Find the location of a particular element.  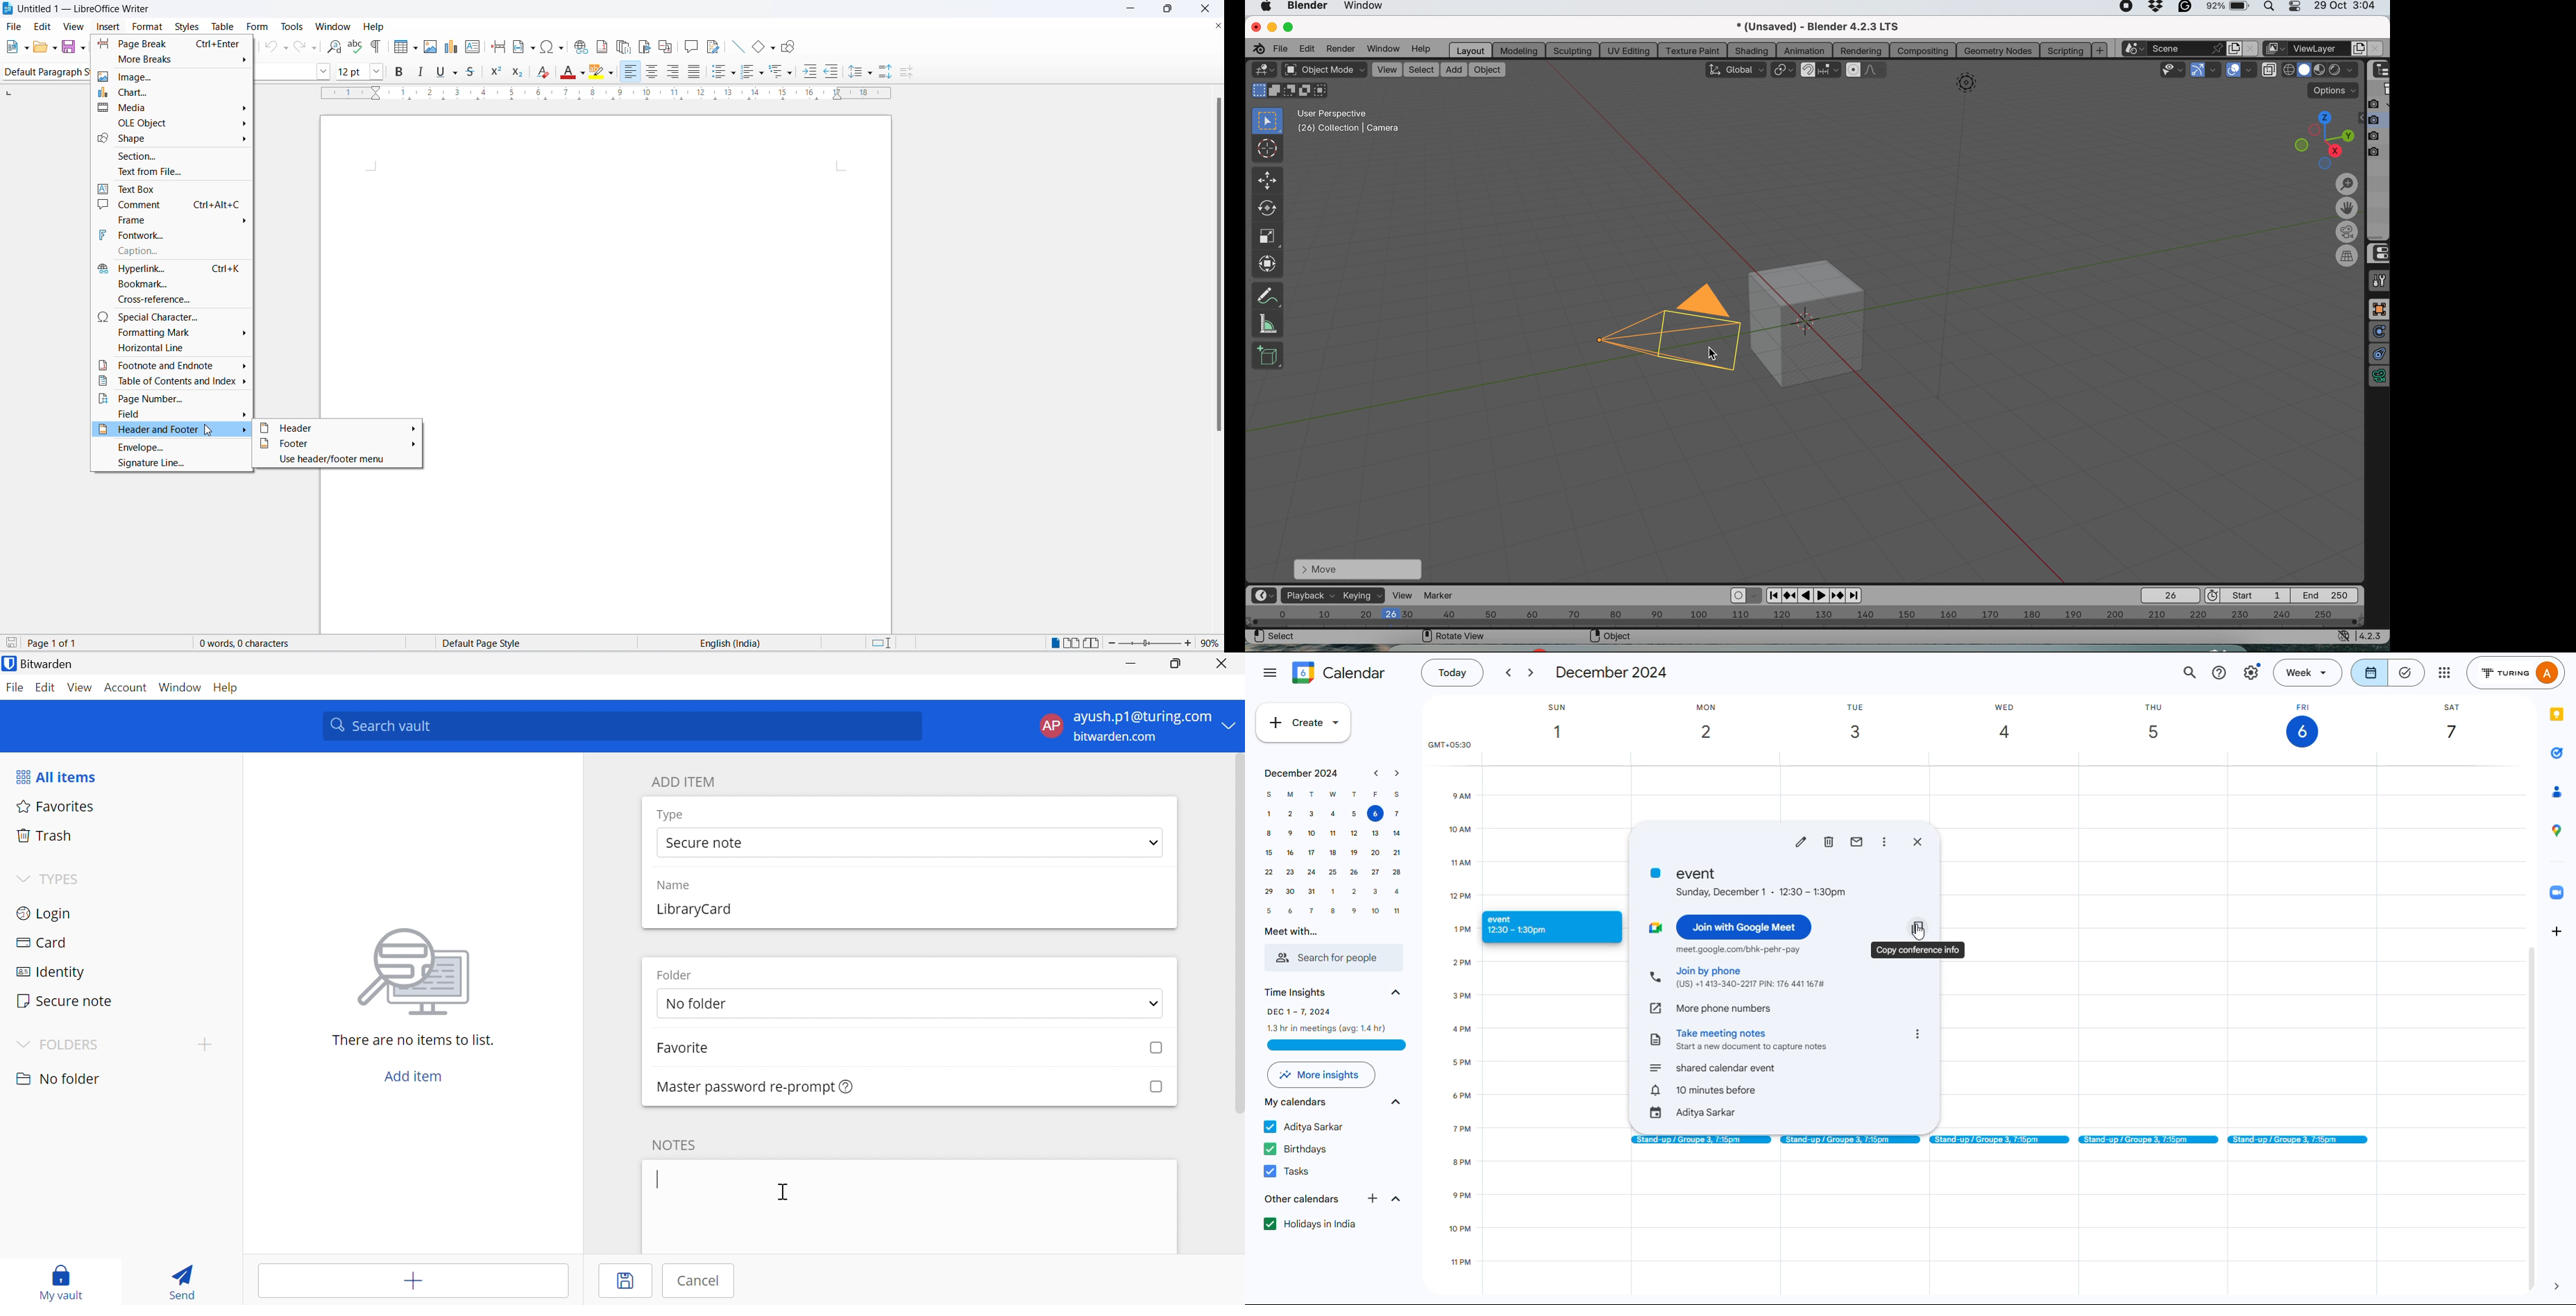

edit is located at coordinates (1801, 841).